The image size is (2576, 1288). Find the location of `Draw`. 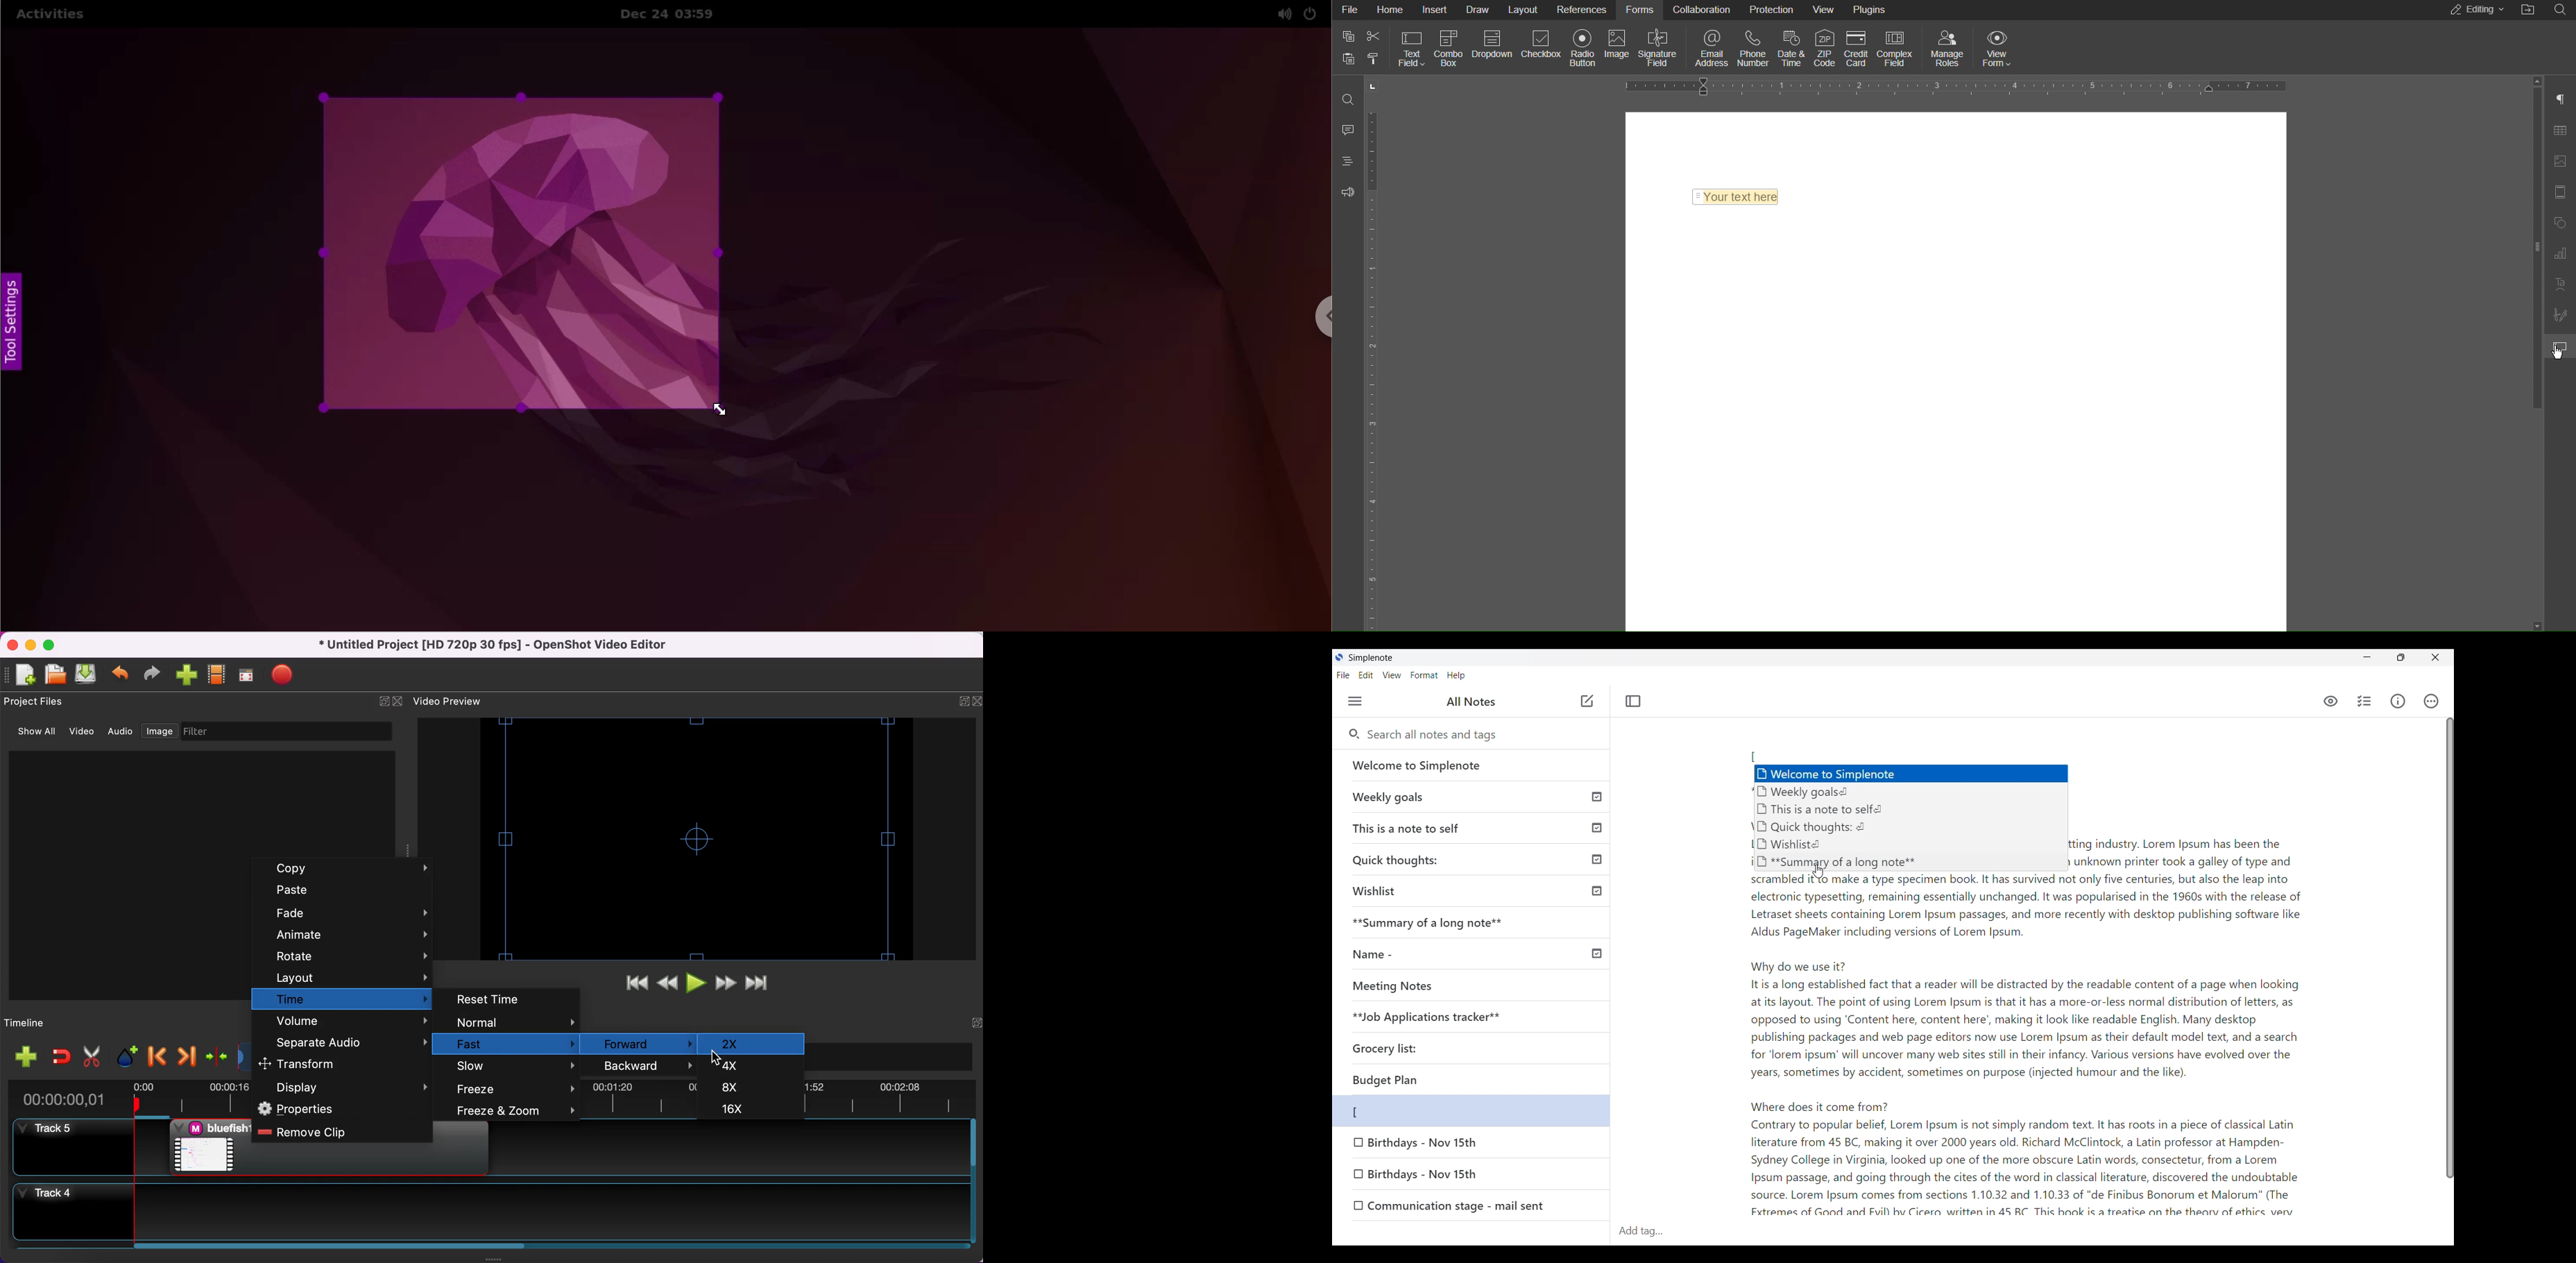

Draw is located at coordinates (1478, 10).